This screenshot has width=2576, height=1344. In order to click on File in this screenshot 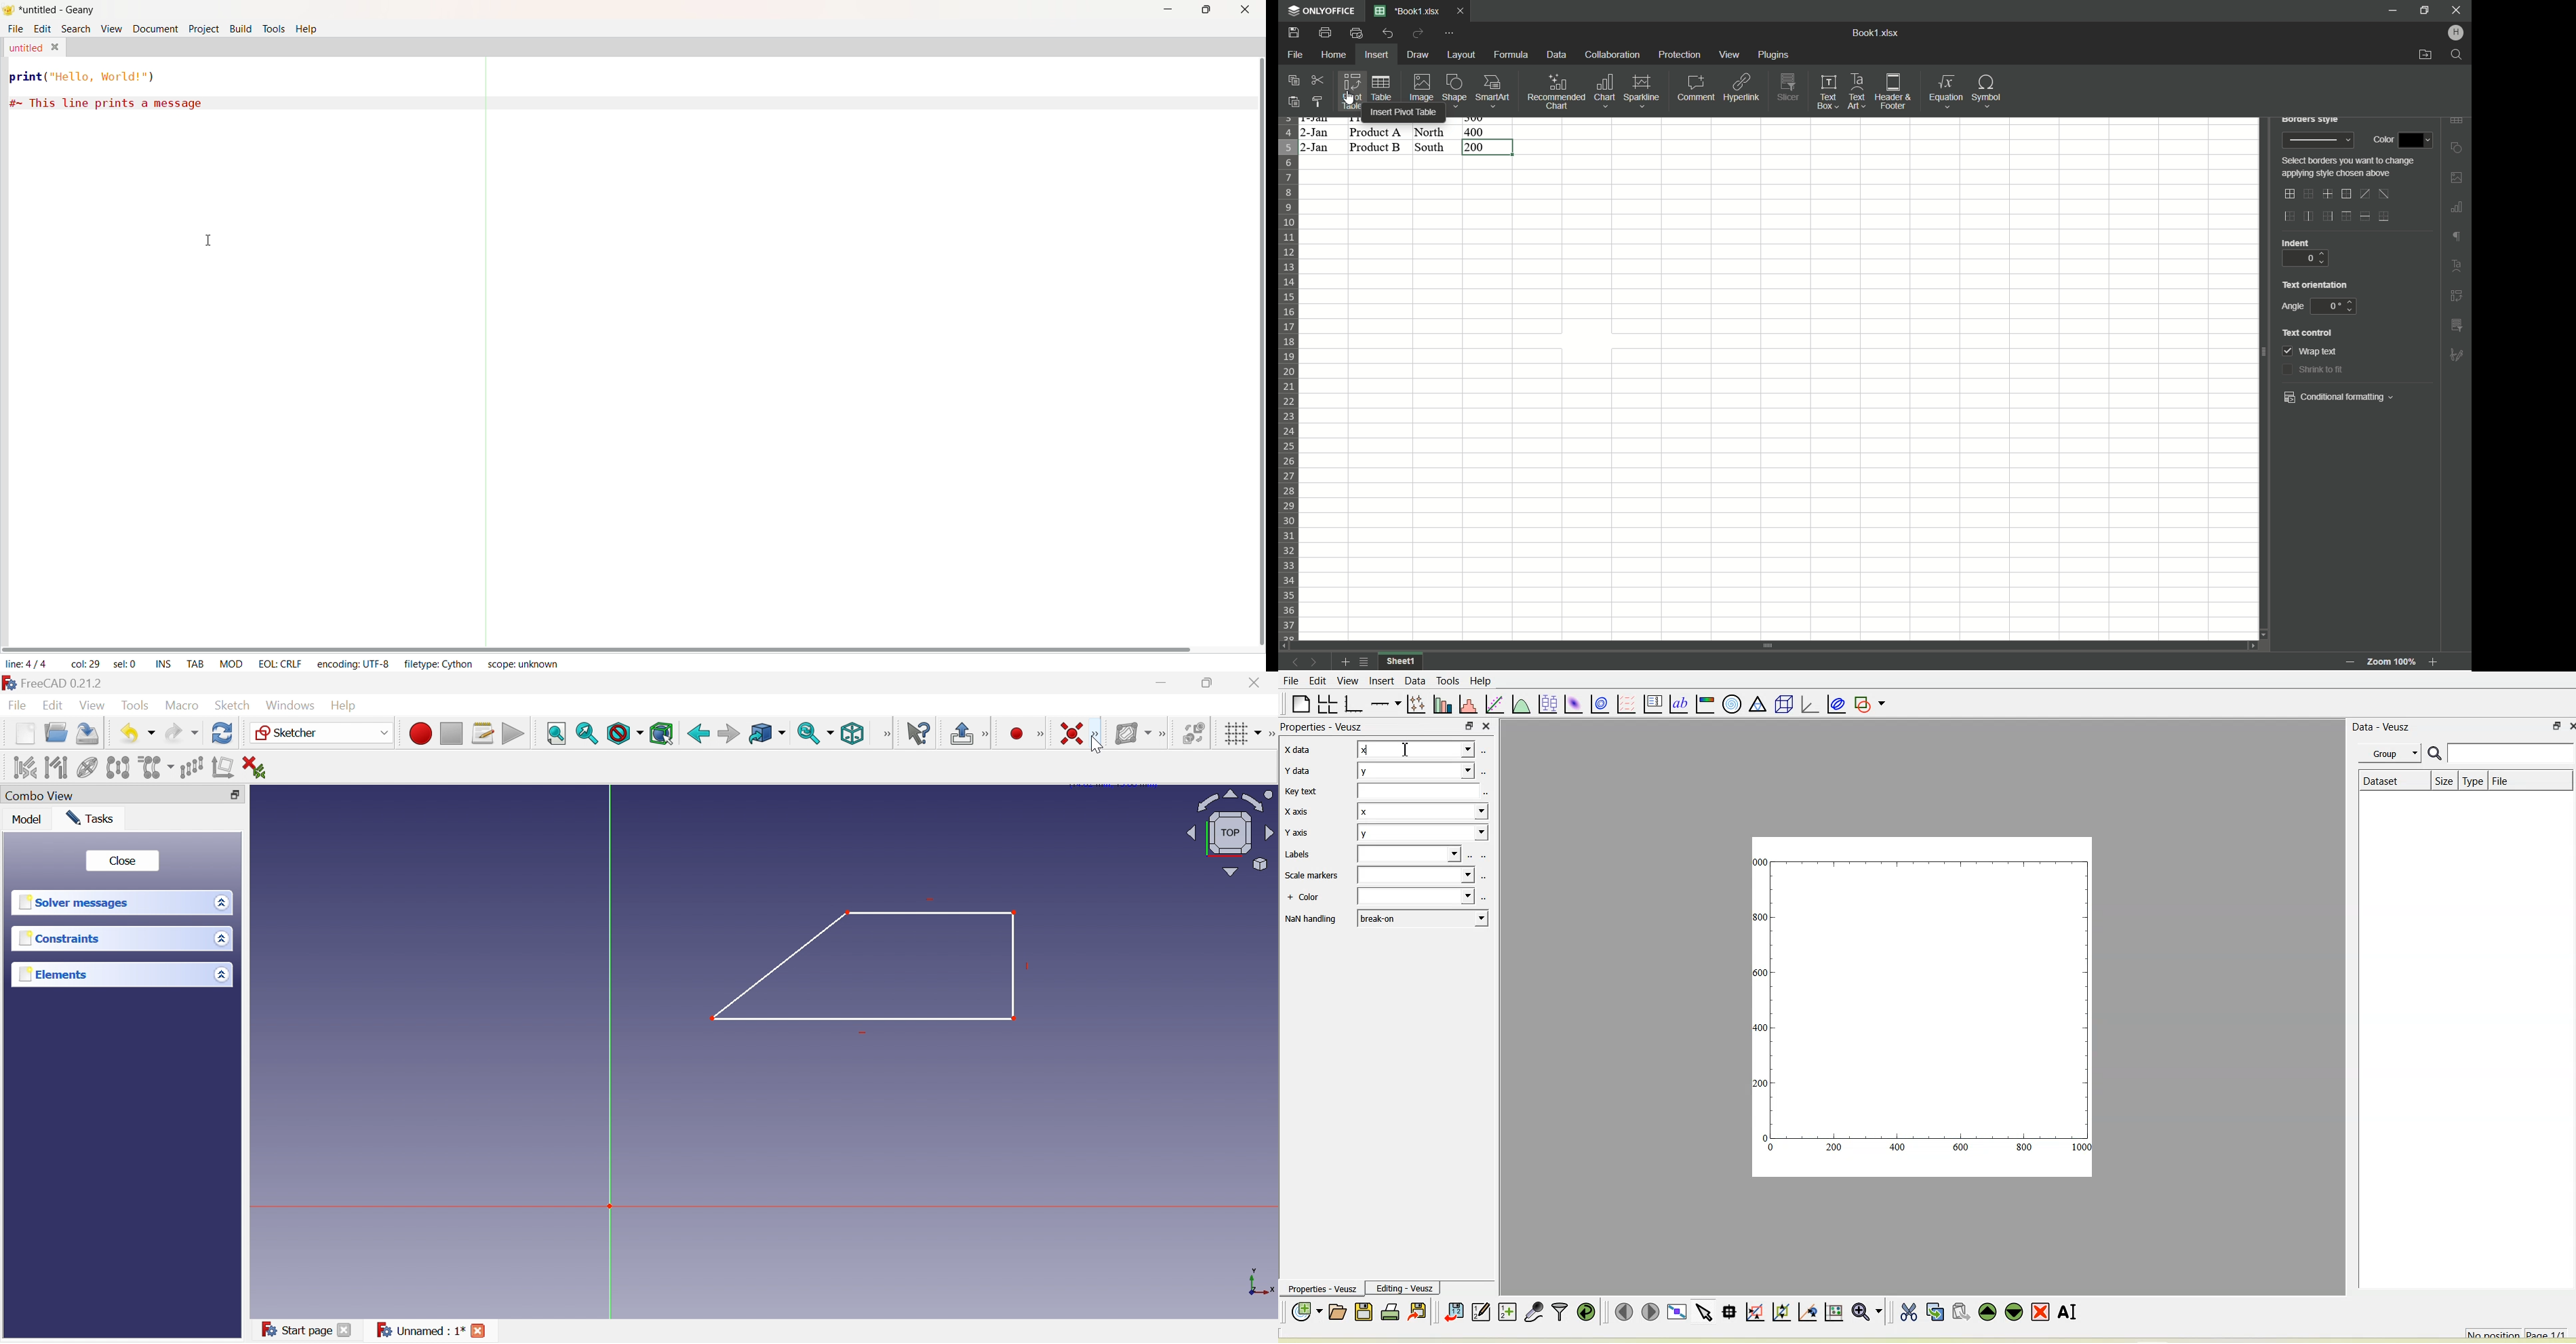, I will do `click(1293, 681)`.